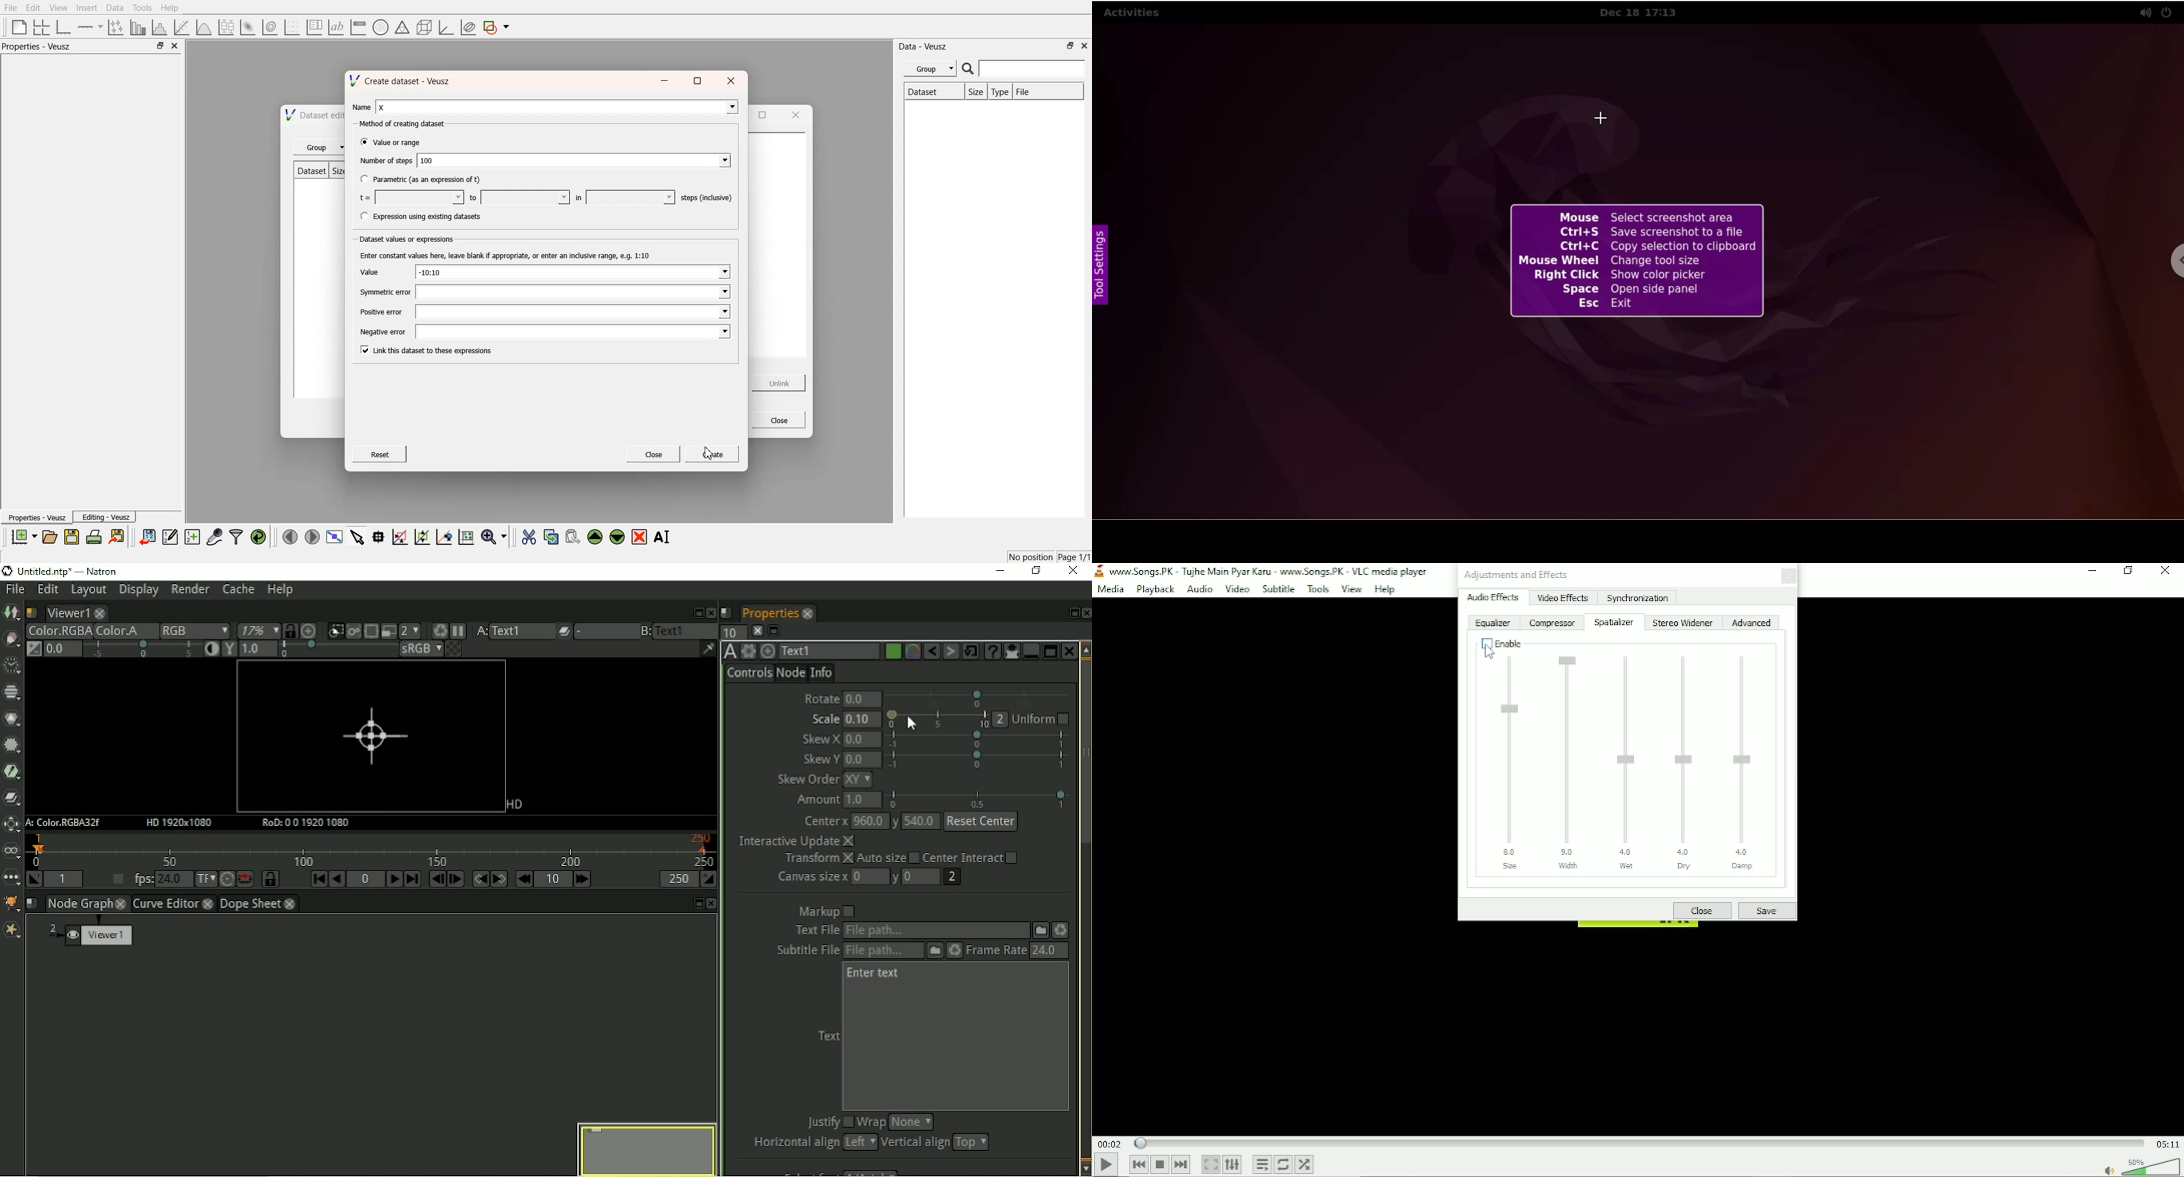 This screenshot has height=1204, width=2184. I want to click on Toggle between loop all, loop one and no loop, so click(1284, 1164).